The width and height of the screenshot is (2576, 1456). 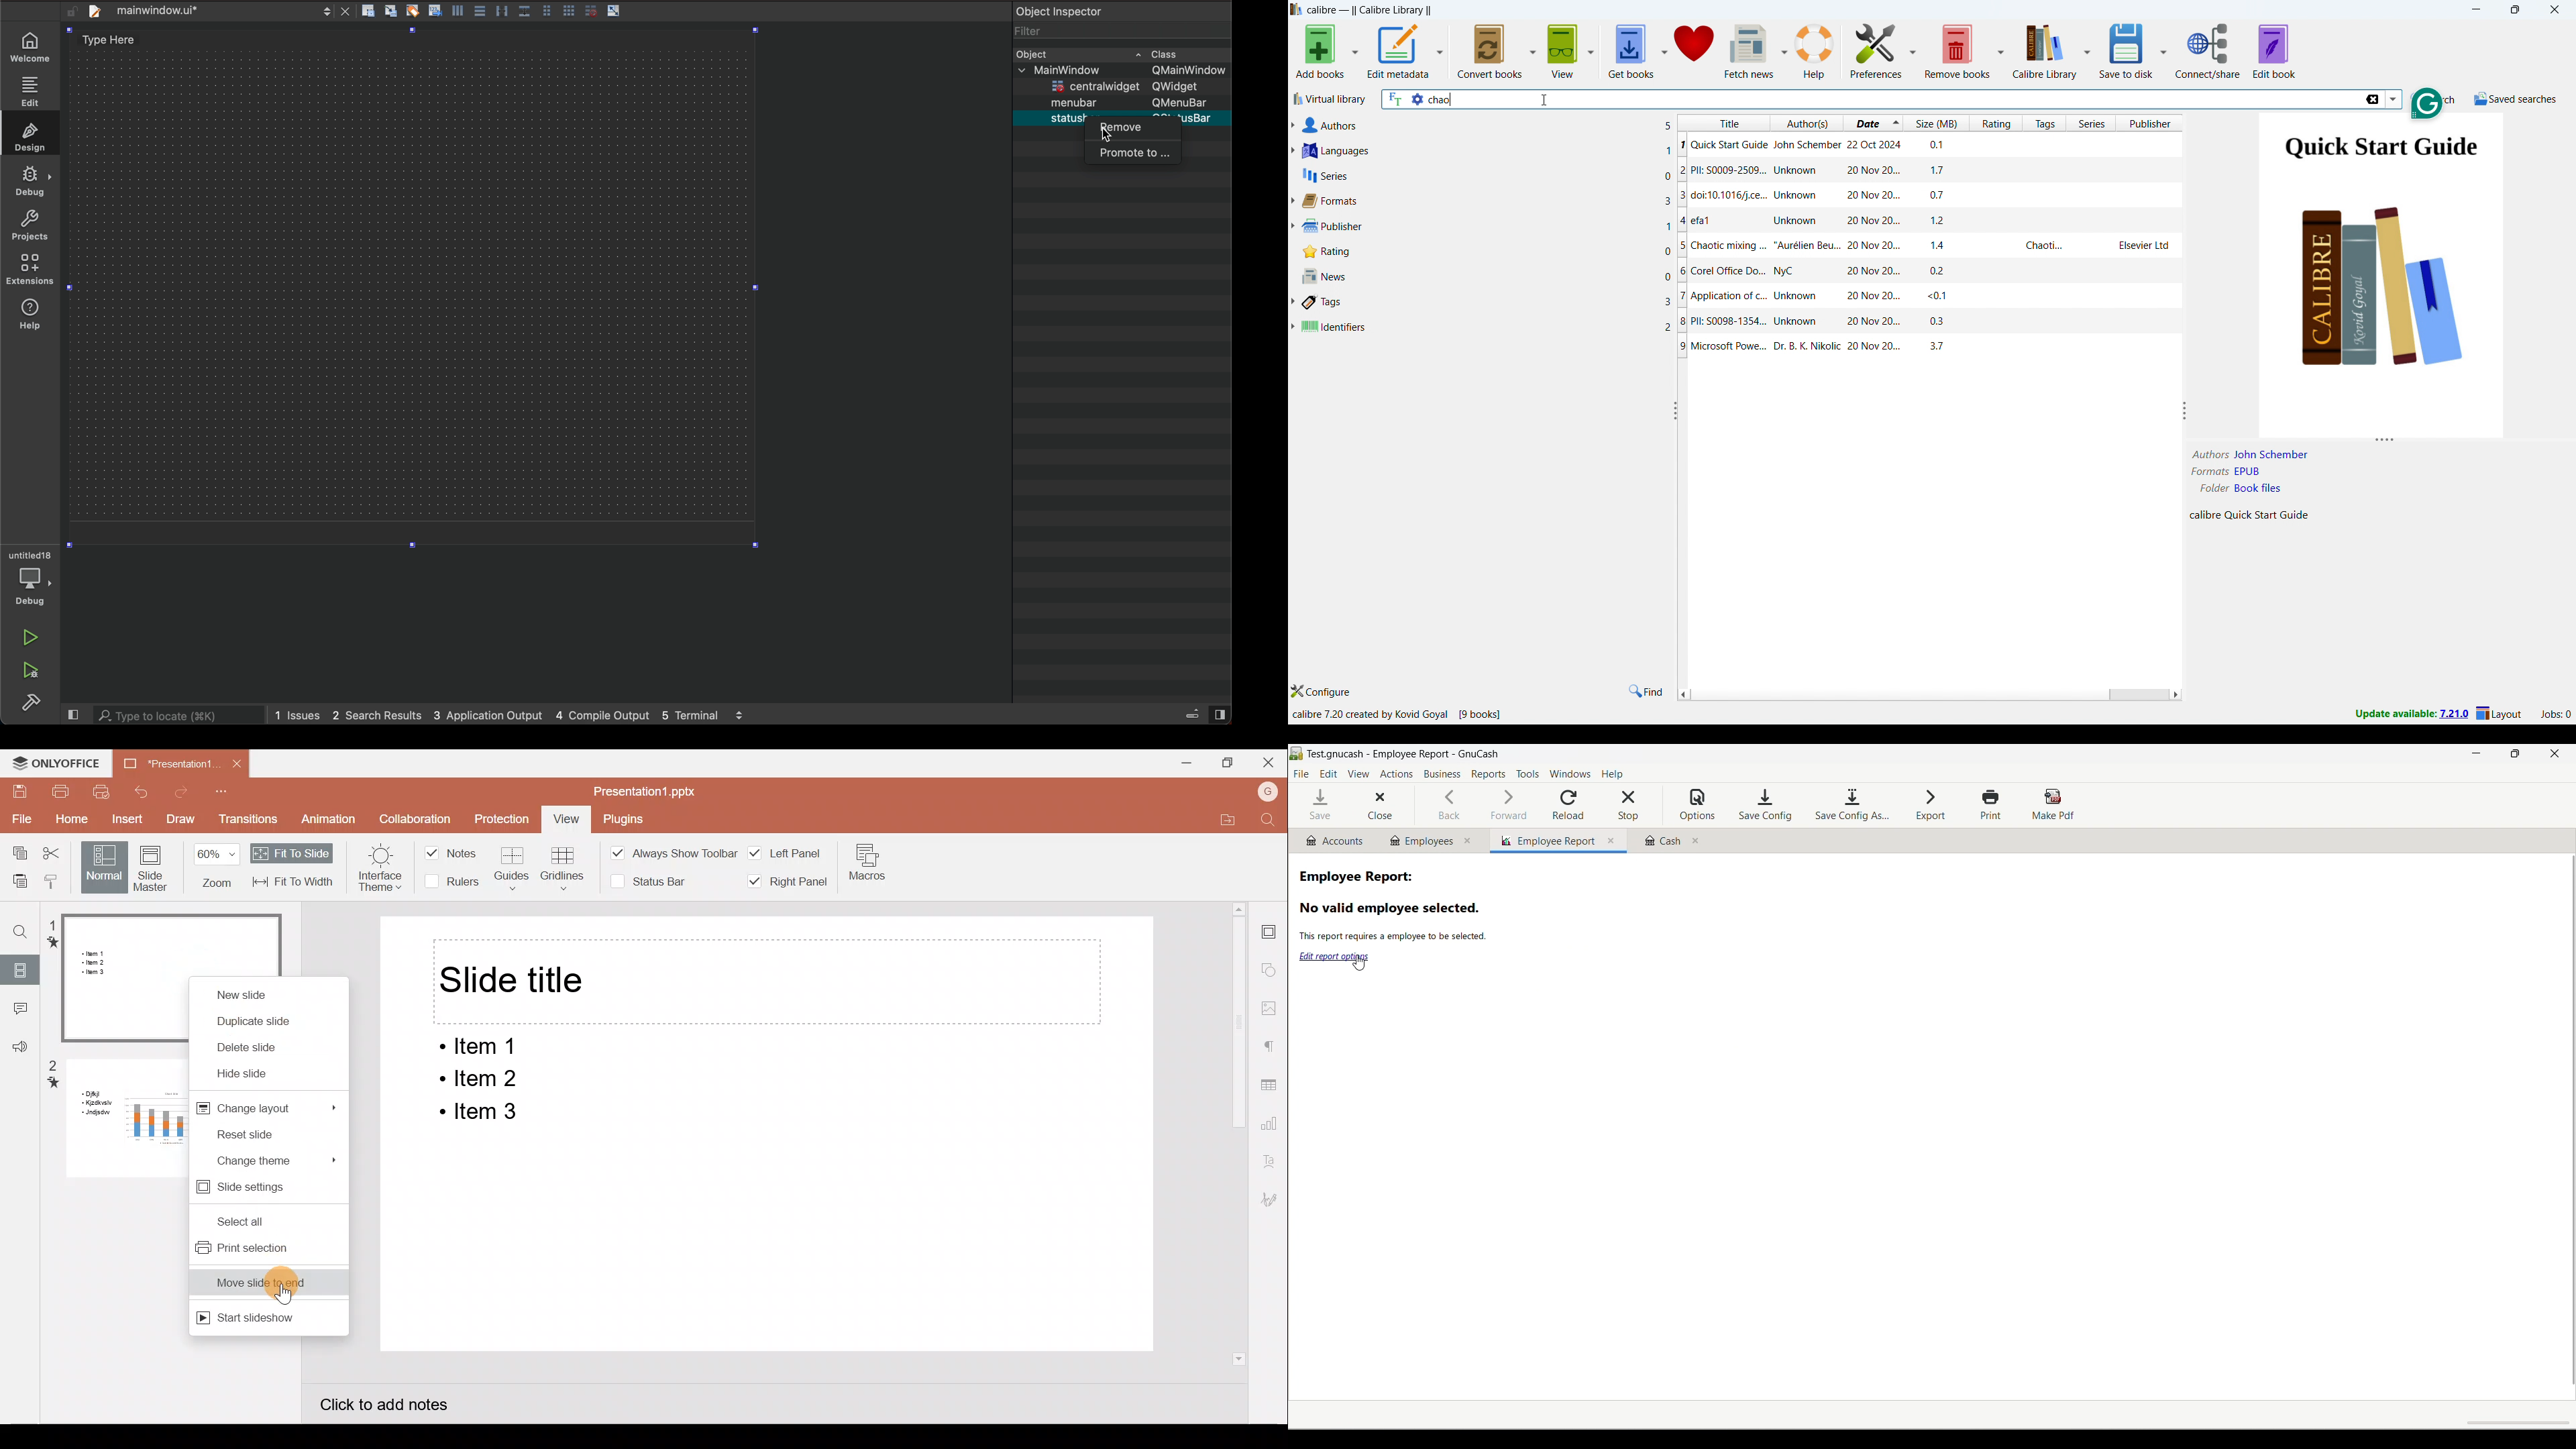 I want to click on doic 10.1016/j.ce.., so click(x=1927, y=198).